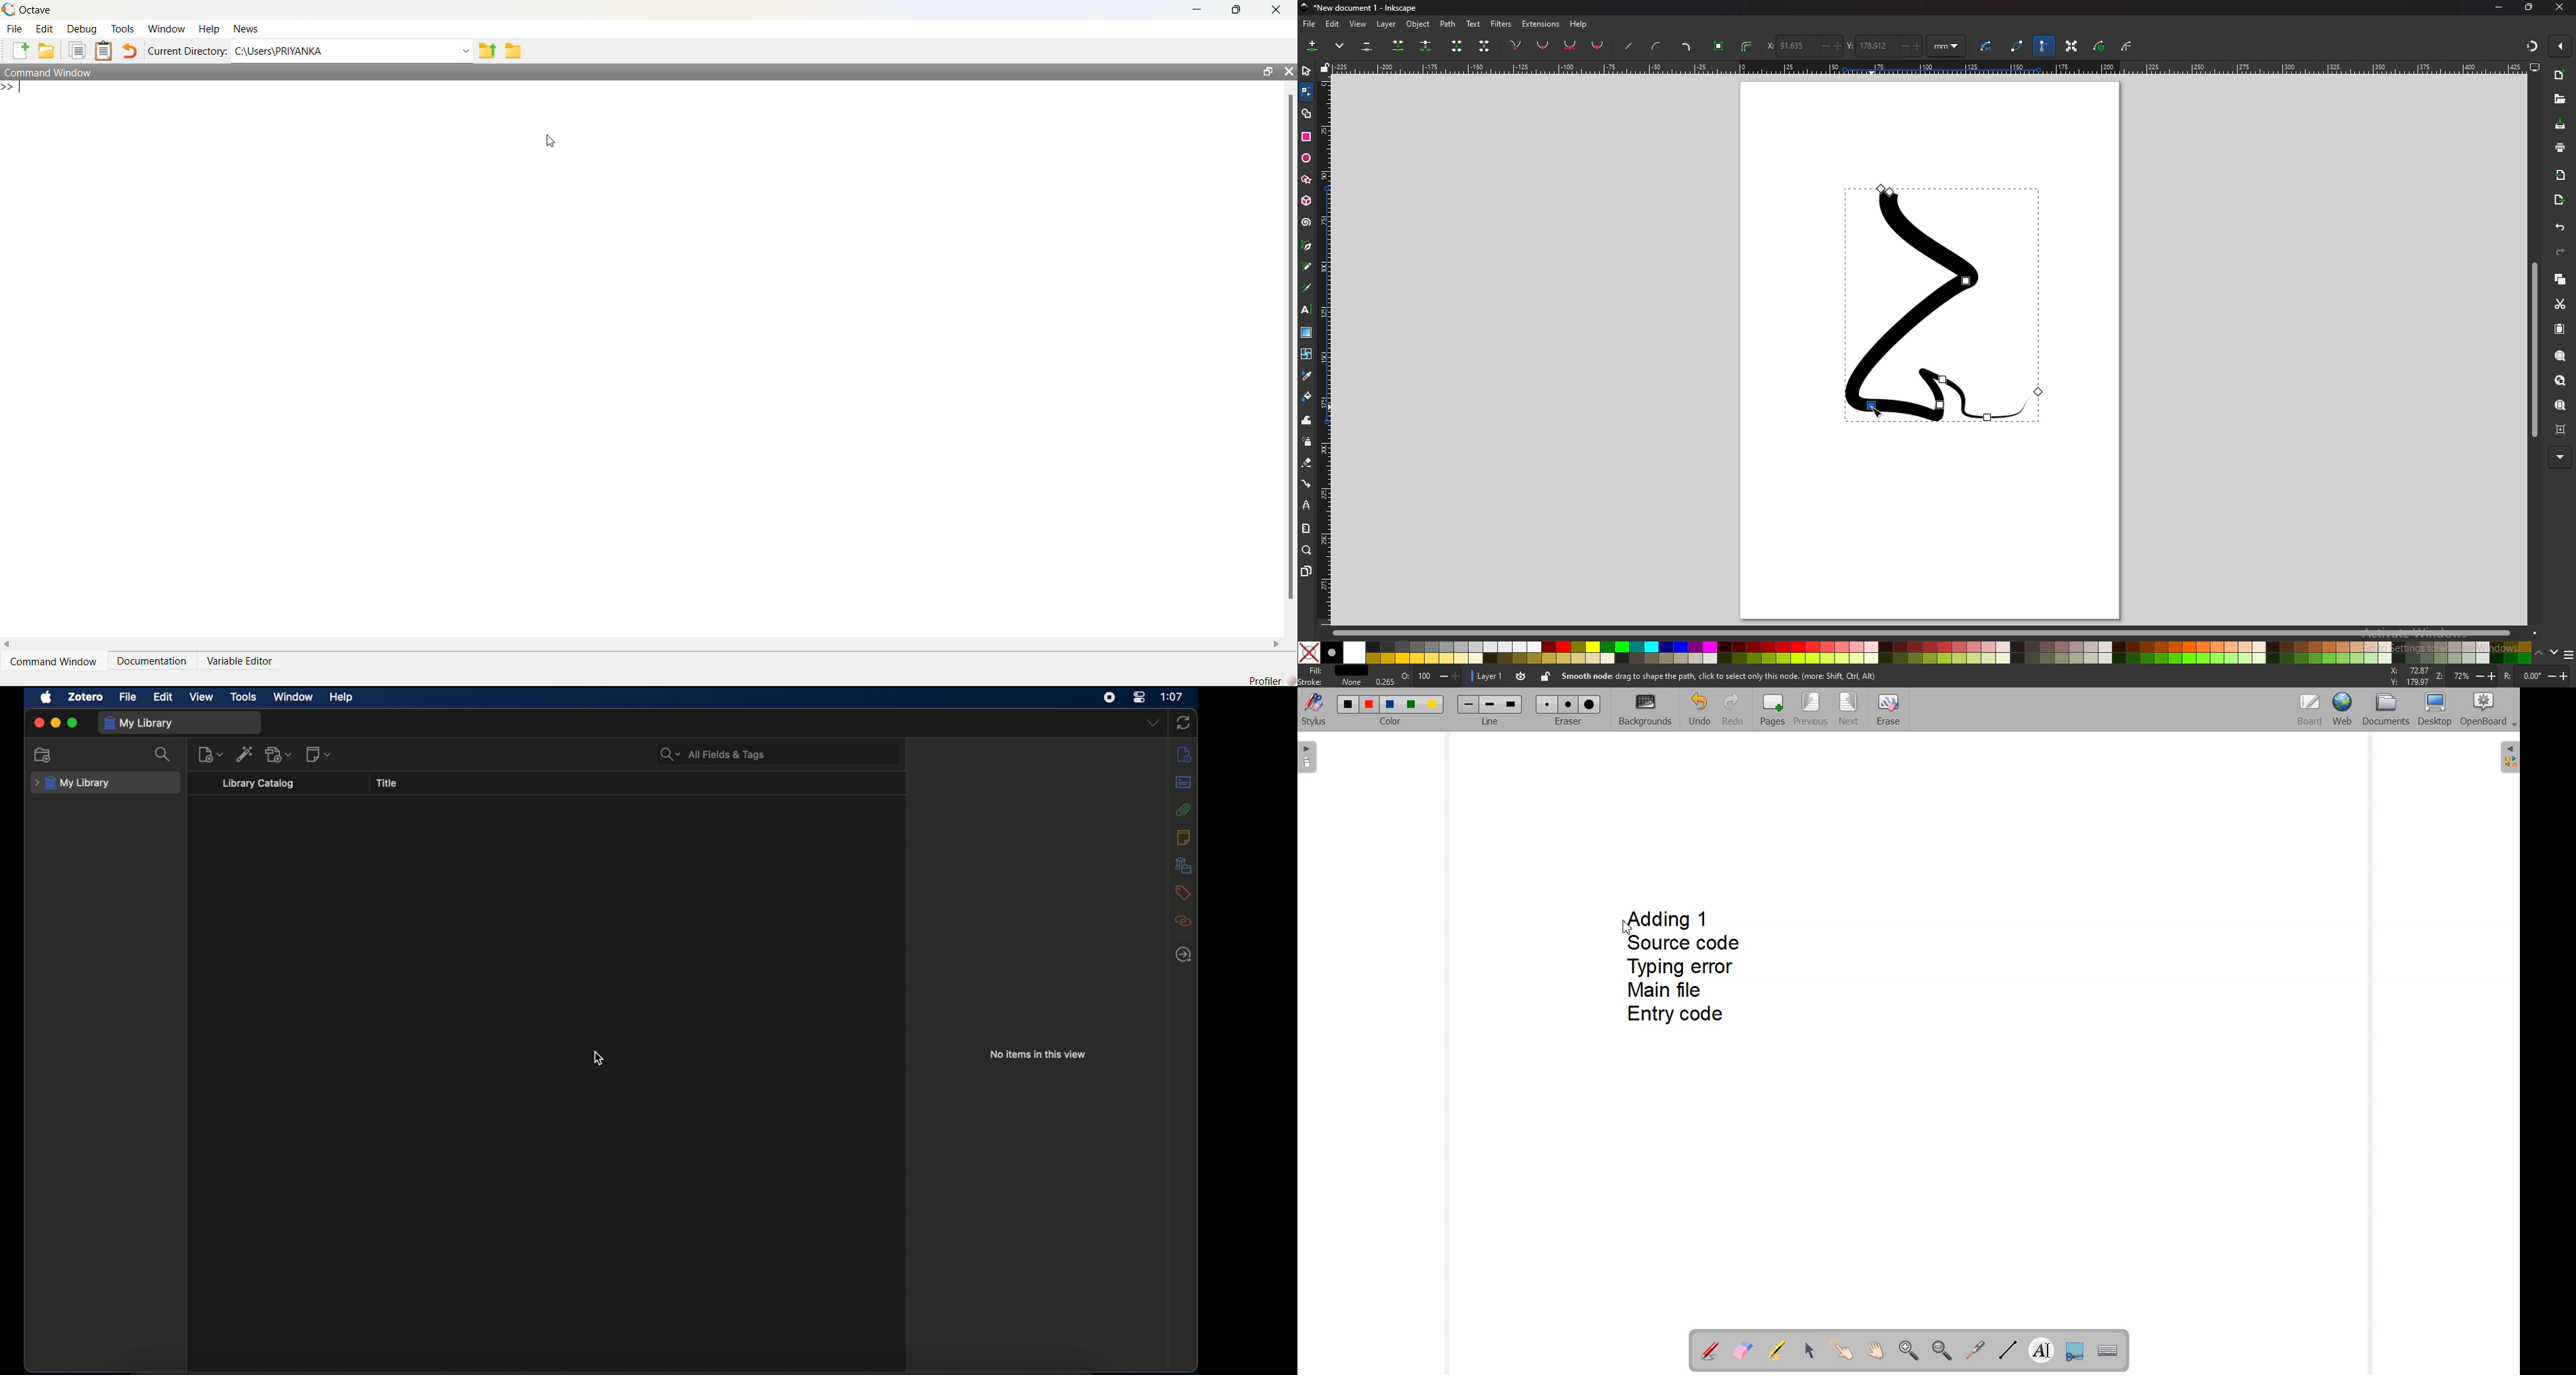 This screenshot has width=2576, height=1400. Describe the element at coordinates (1305, 529) in the screenshot. I see `measure` at that location.